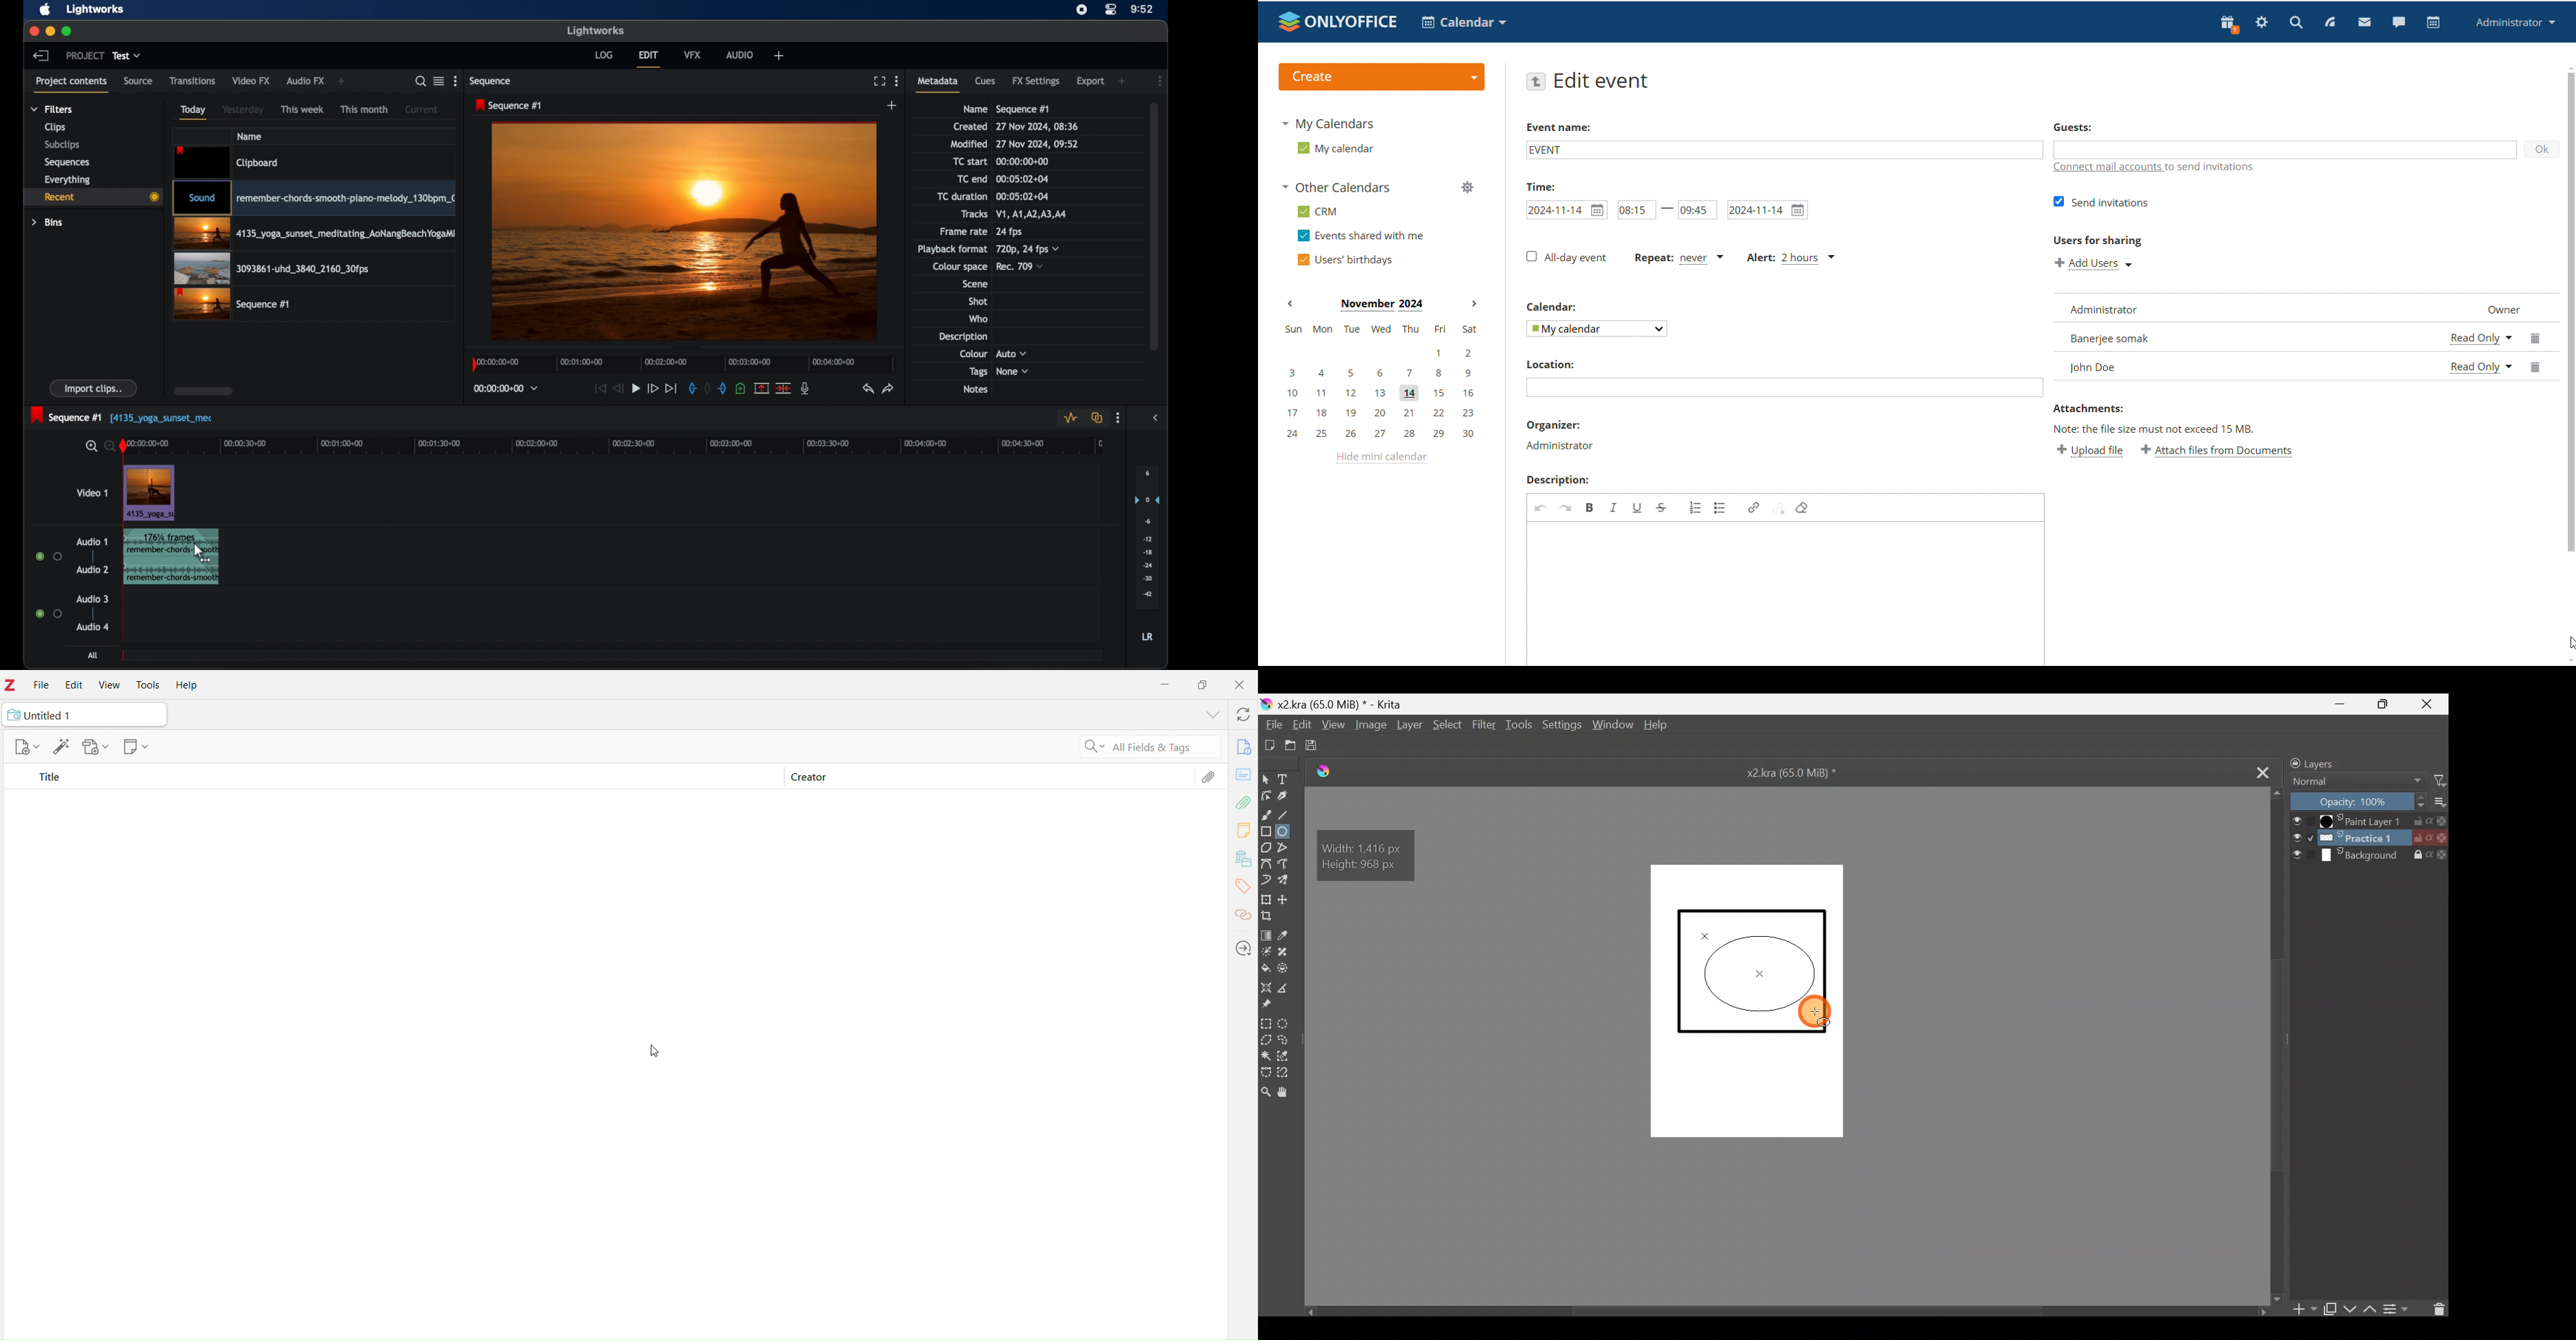 The height and width of the screenshot is (1344, 2576). Describe the element at coordinates (1267, 986) in the screenshot. I see `Assistant tool` at that location.